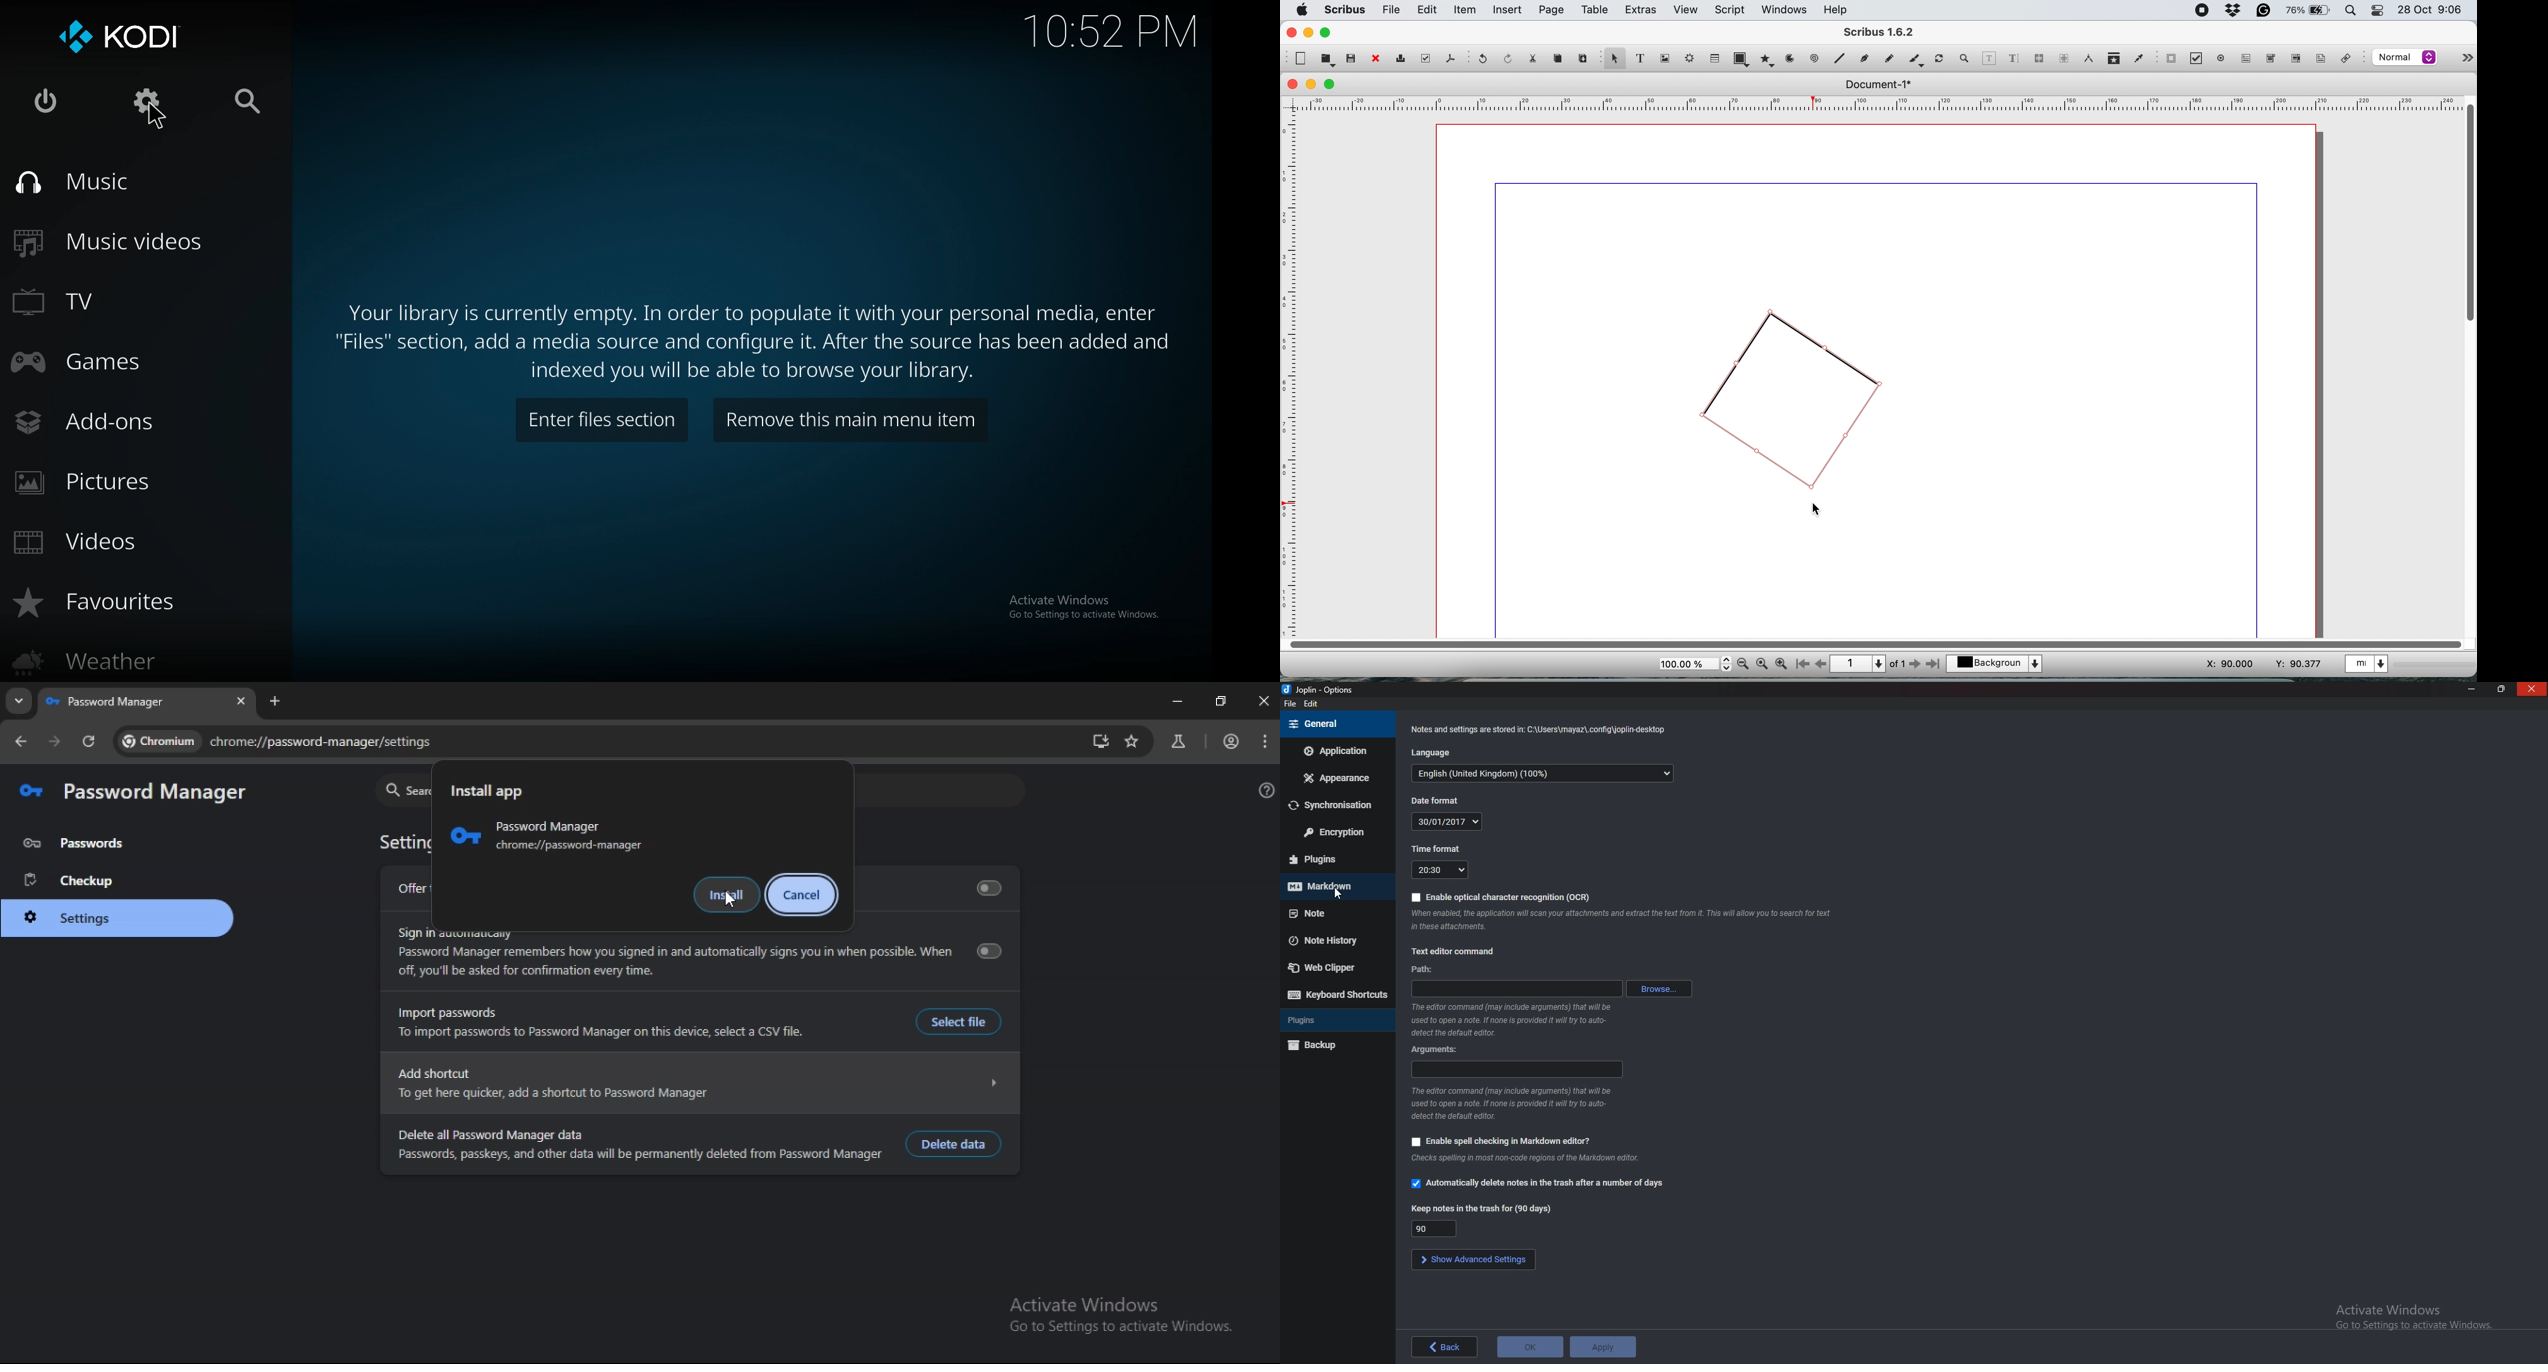  What do you see at coordinates (1329, 939) in the screenshot?
I see `Note history` at bounding box center [1329, 939].